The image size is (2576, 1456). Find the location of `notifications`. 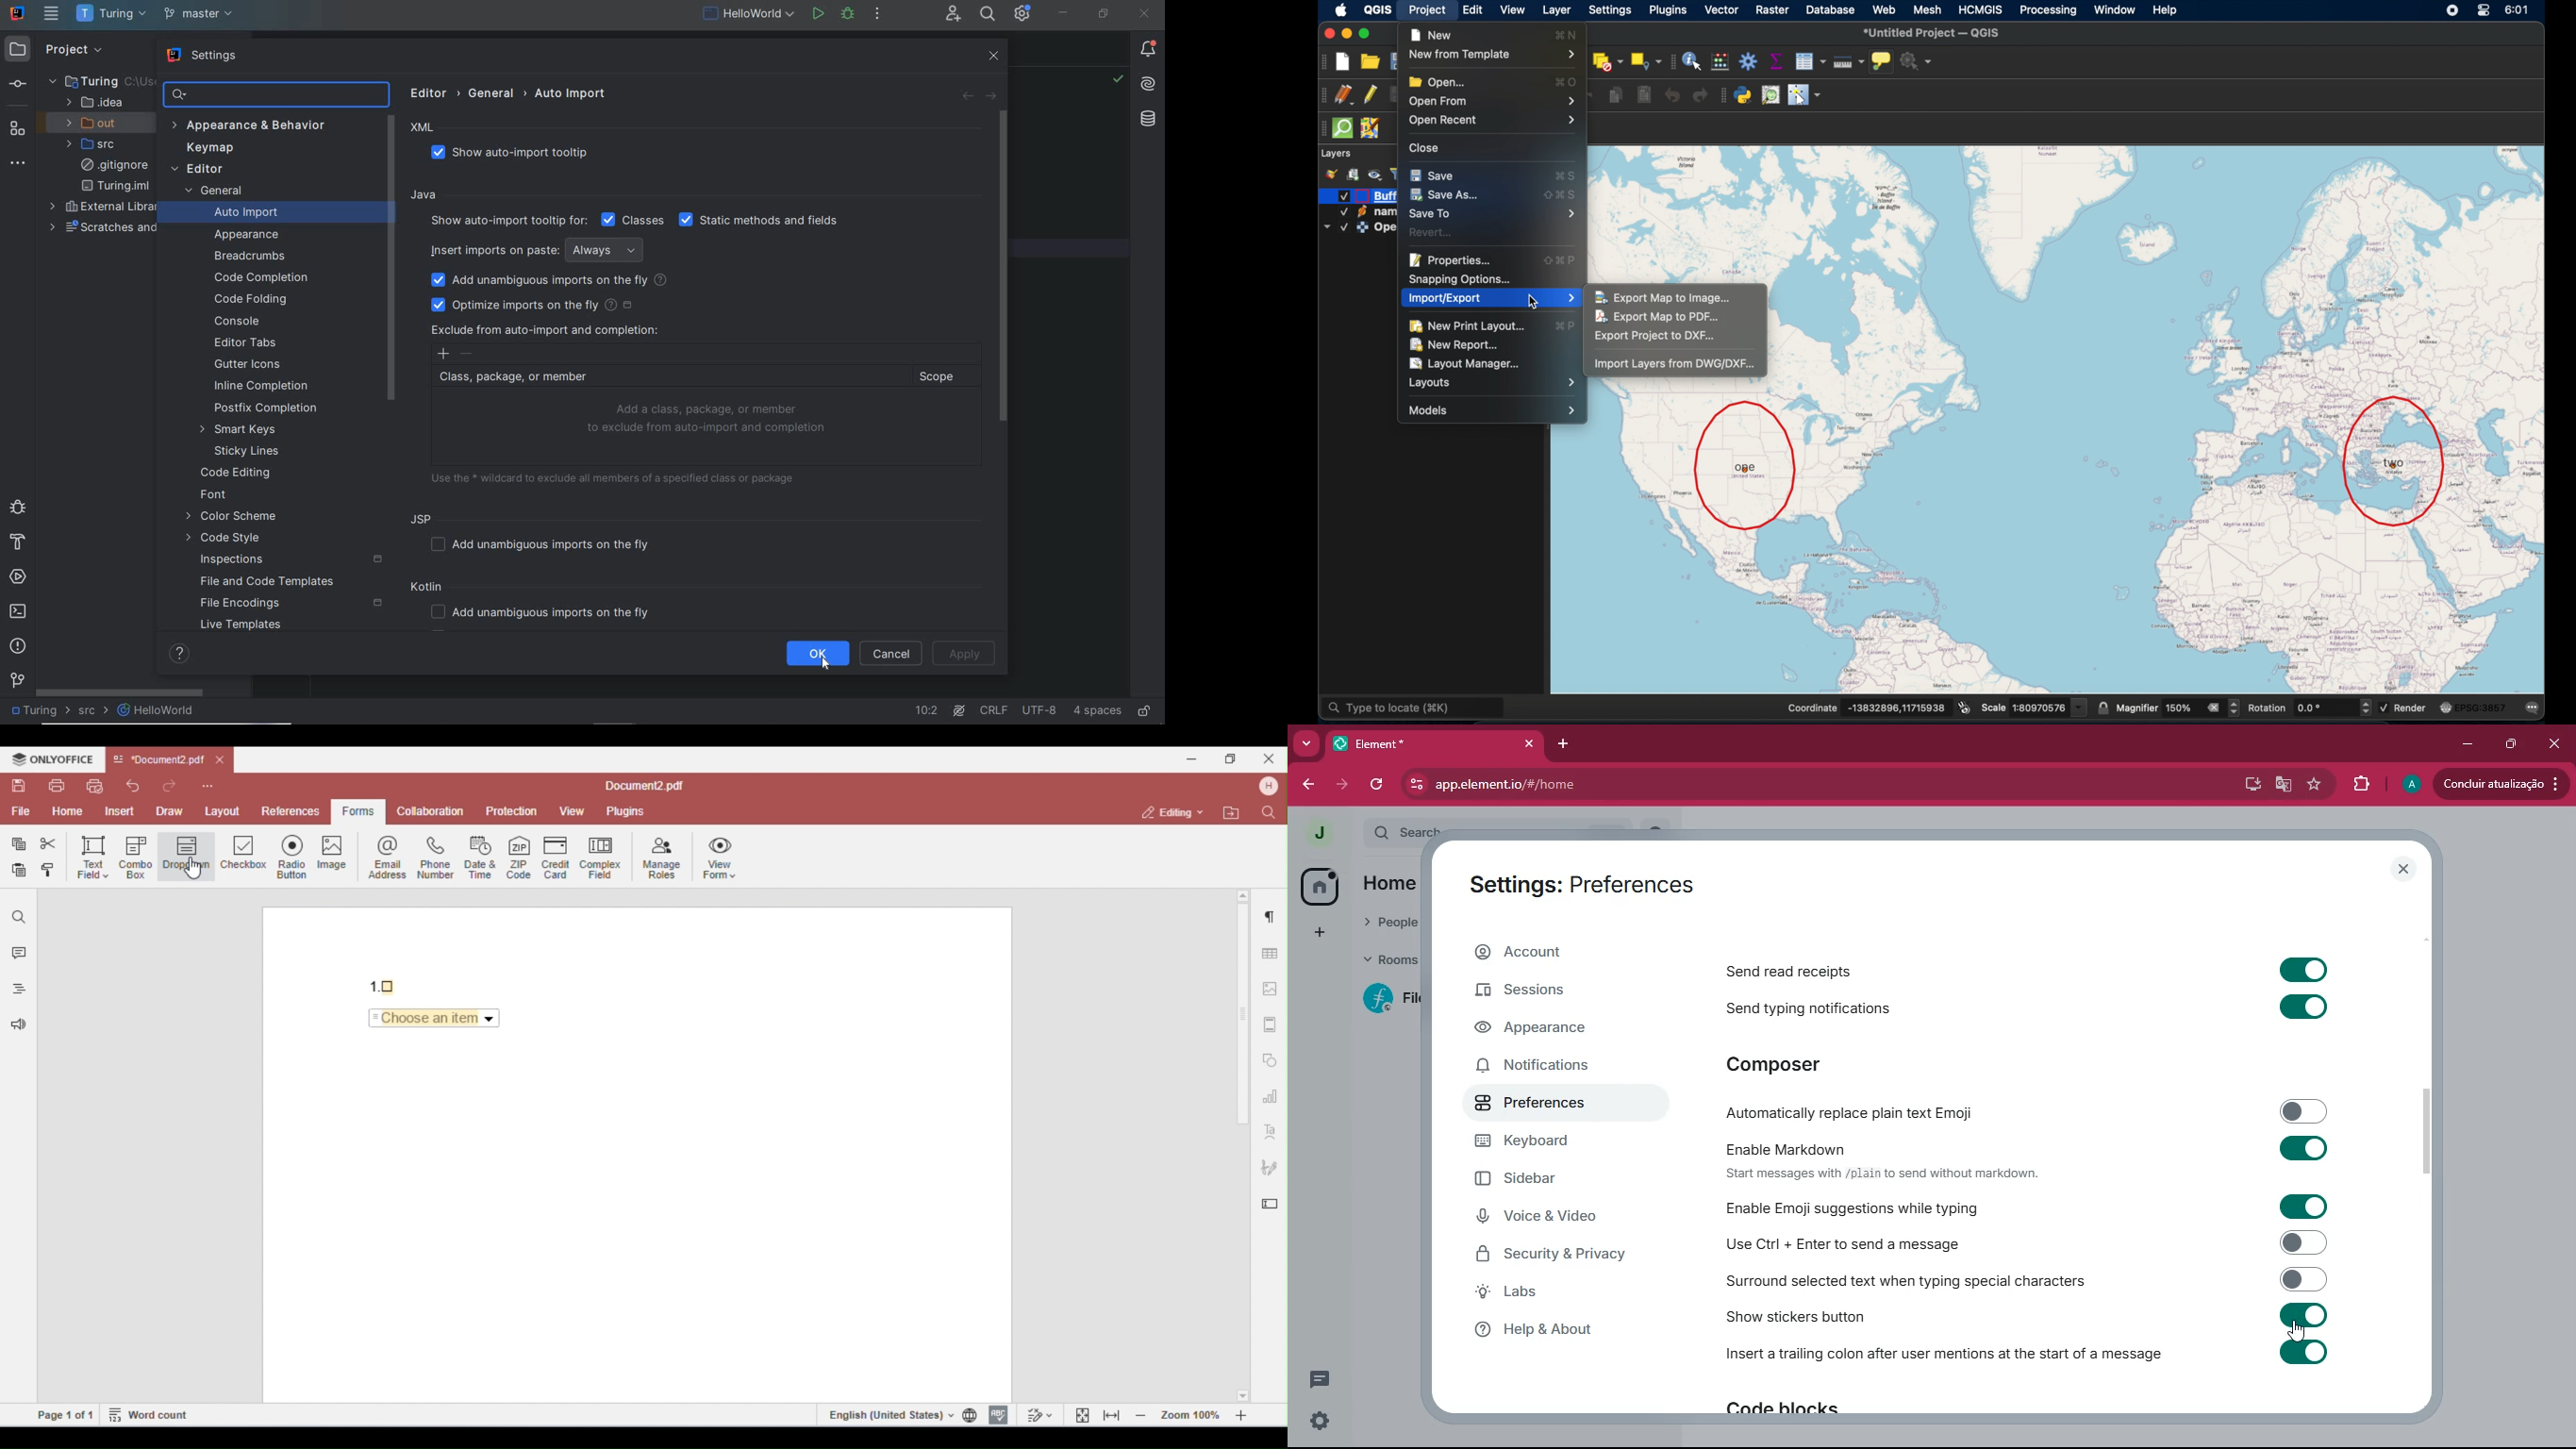

notifications is located at coordinates (1556, 1069).